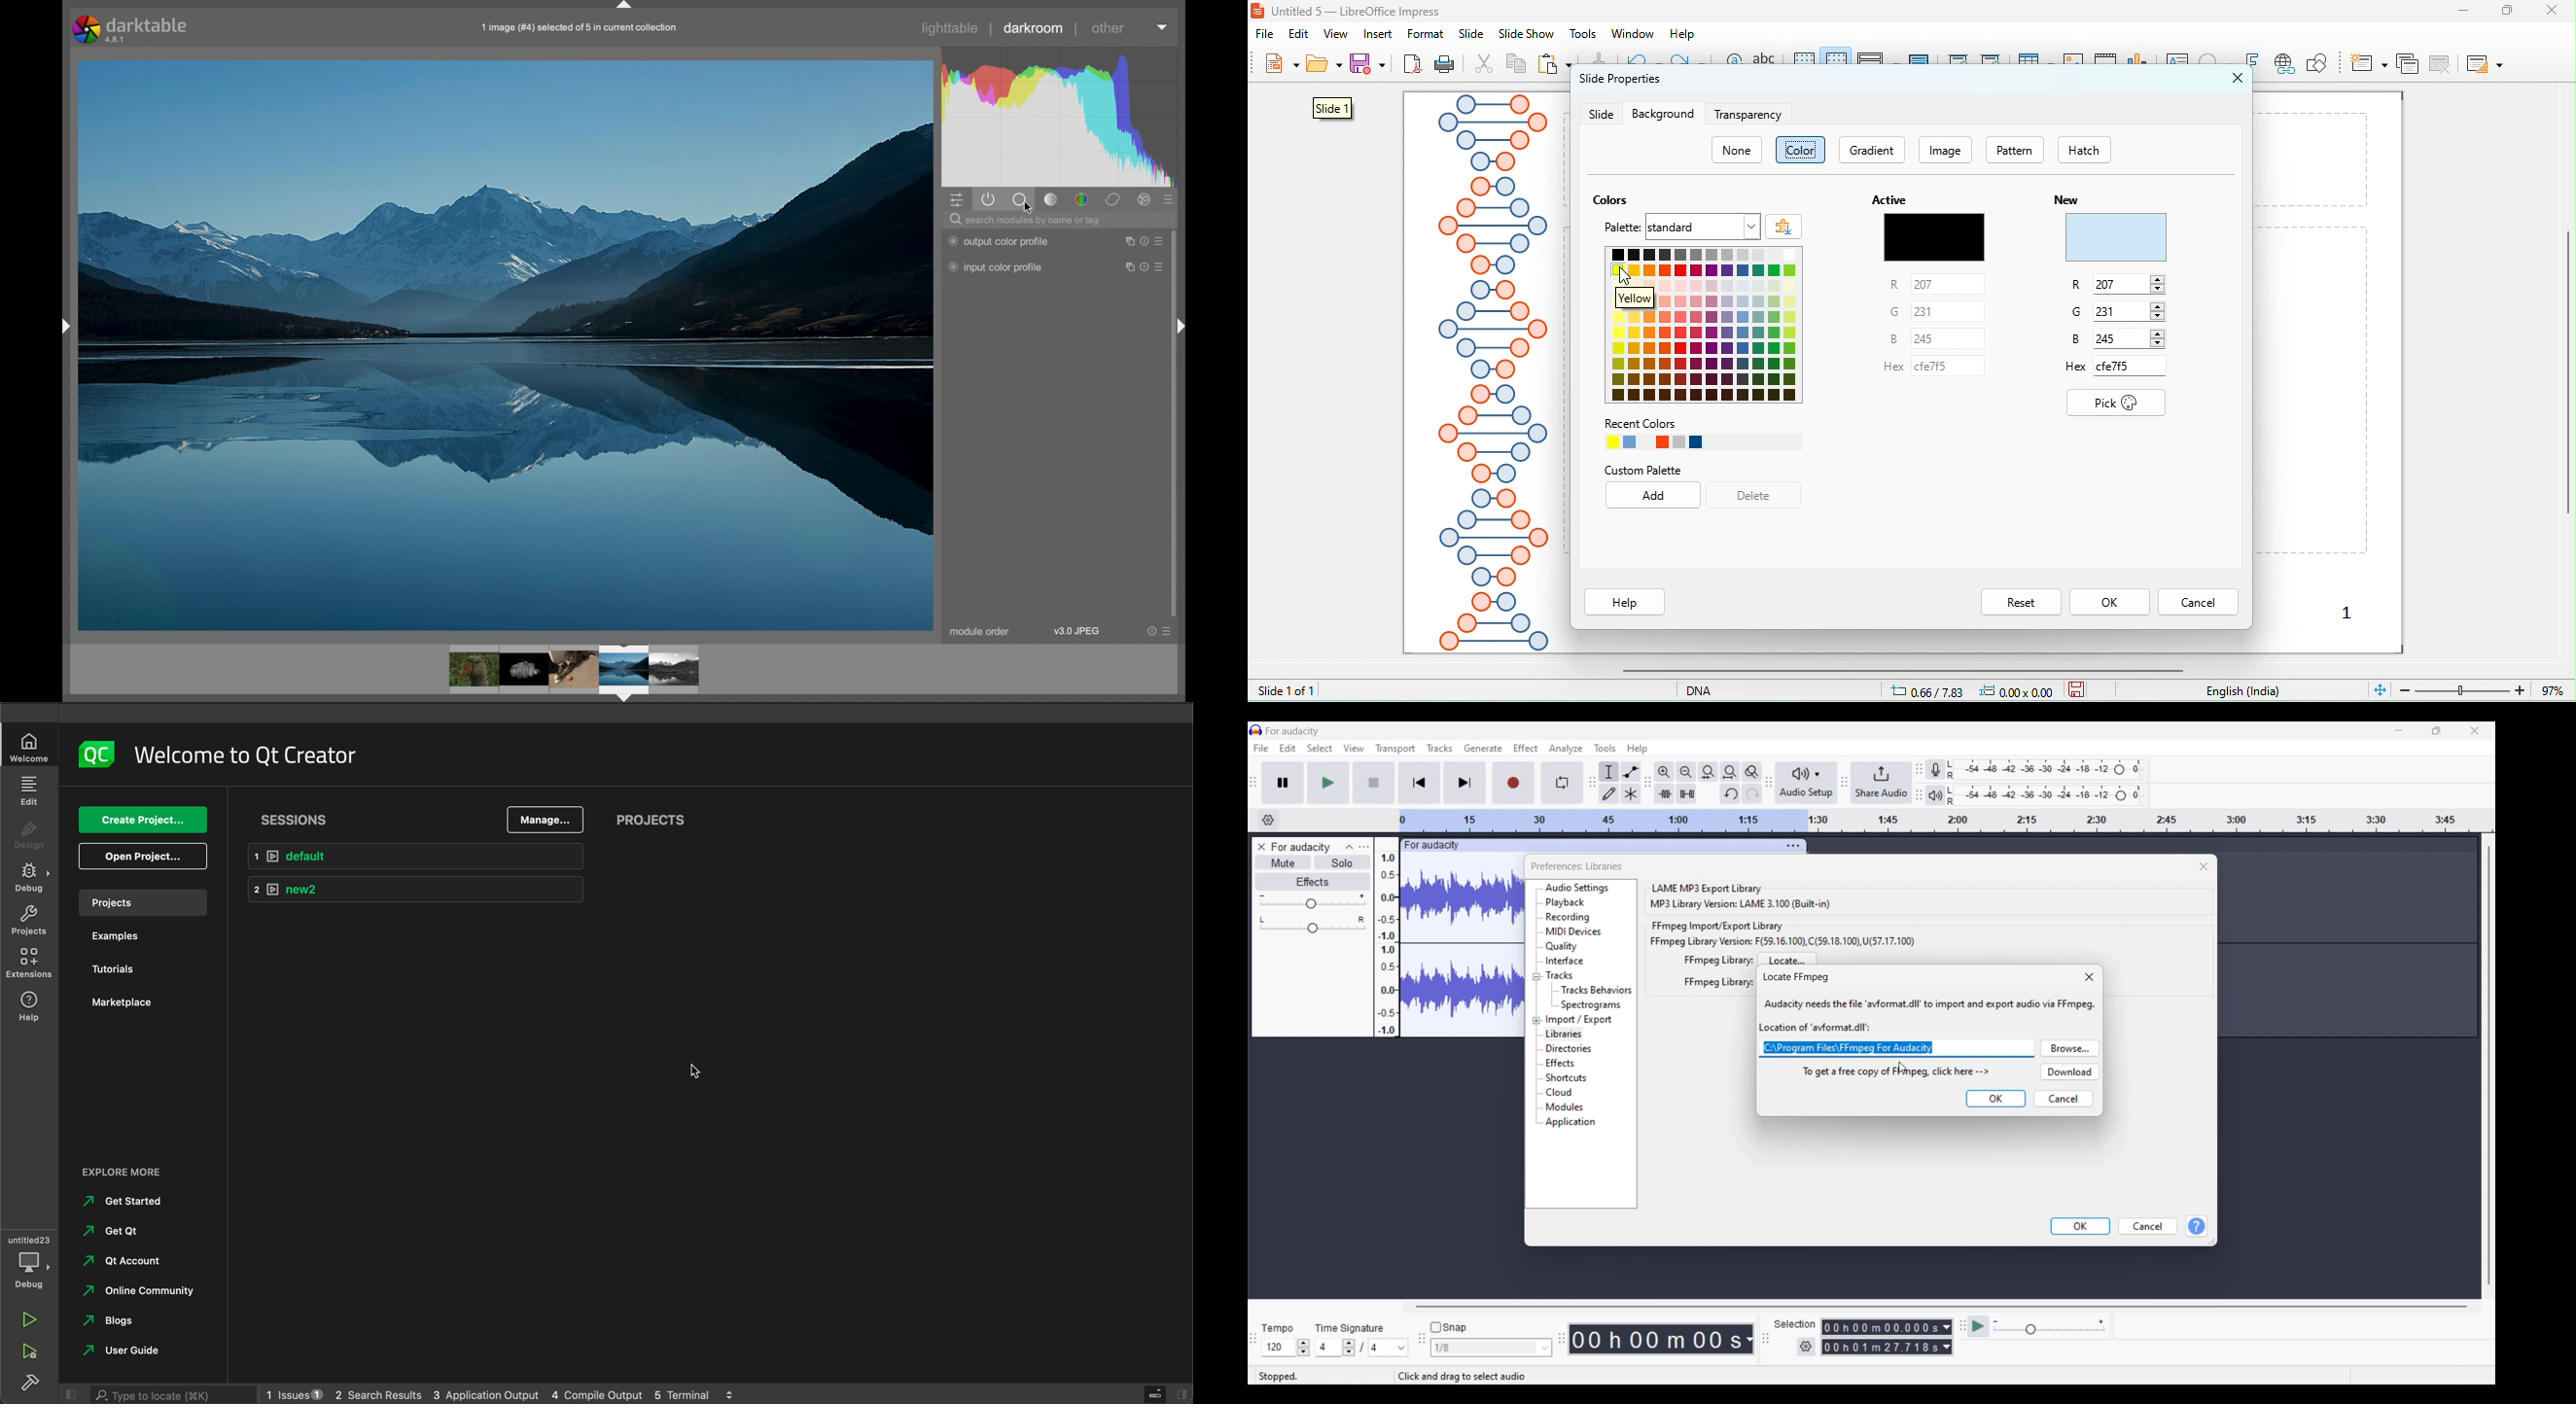 This screenshot has height=1428, width=2576. What do you see at coordinates (1795, 1324) in the screenshot?
I see `selection` at bounding box center [1795, 1324].